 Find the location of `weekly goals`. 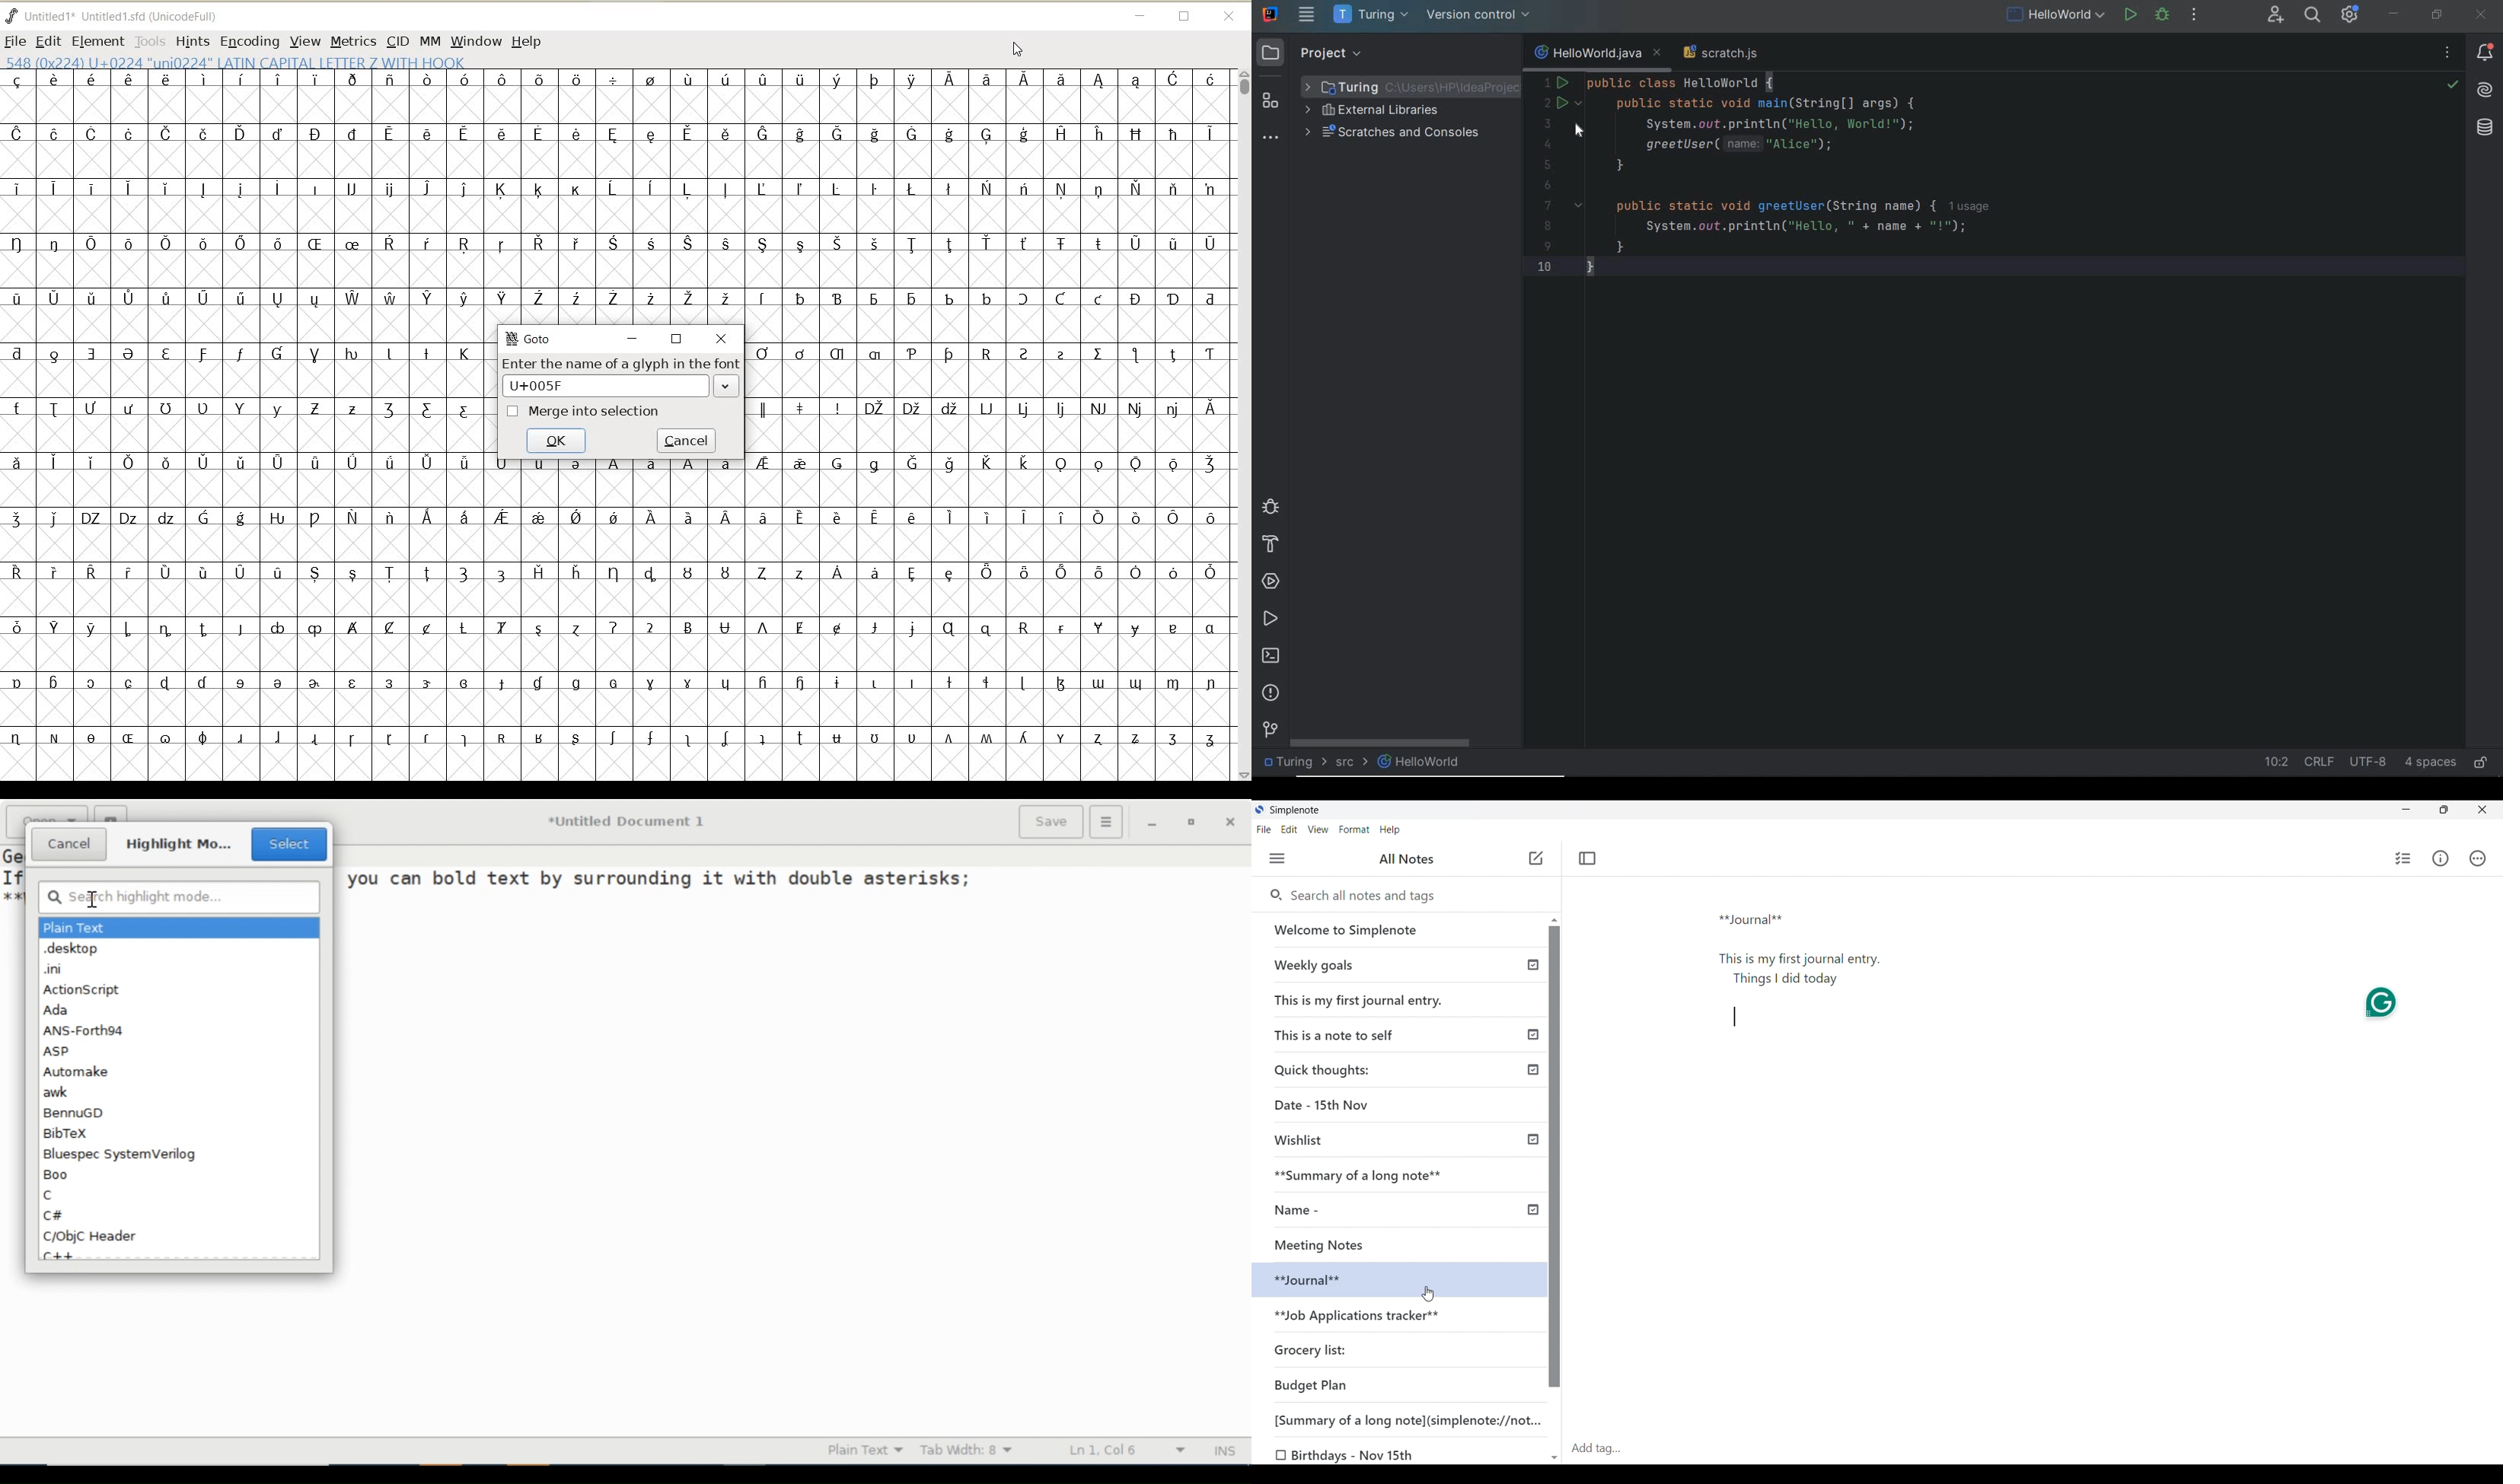

weekly goals is located at coordinates (1398, 965).